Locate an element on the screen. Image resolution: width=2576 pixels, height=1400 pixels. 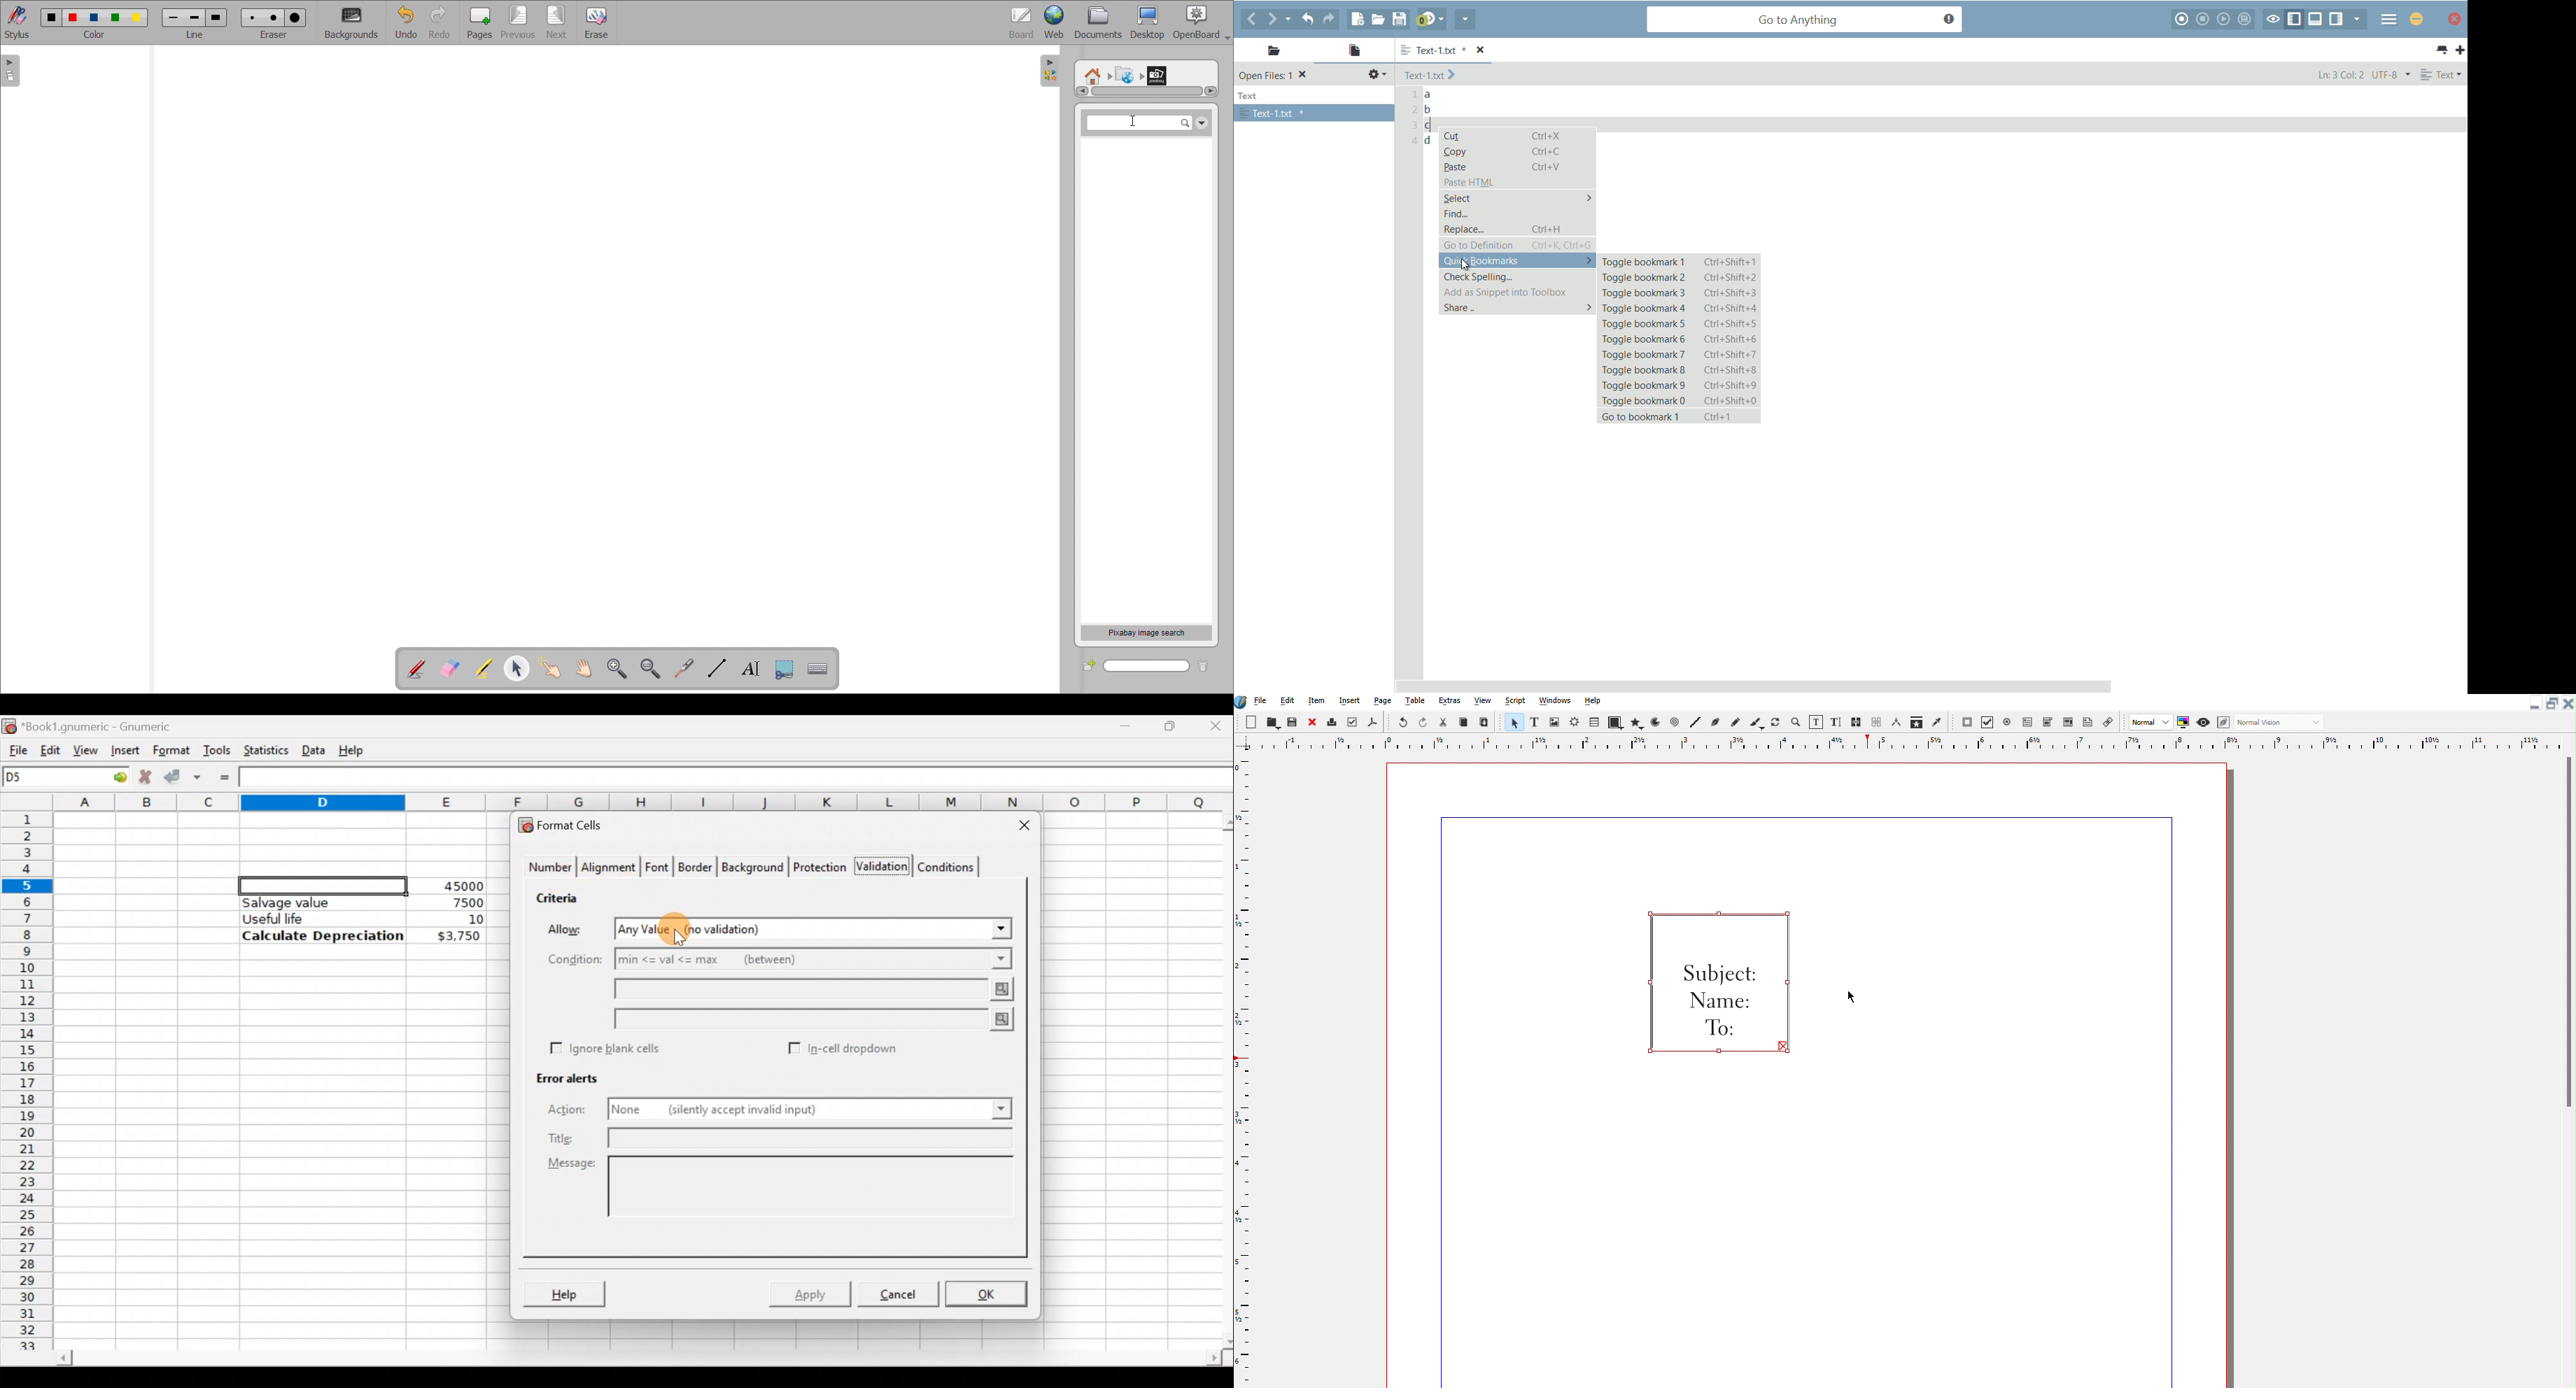
min value is located at coordinates (815, 991).